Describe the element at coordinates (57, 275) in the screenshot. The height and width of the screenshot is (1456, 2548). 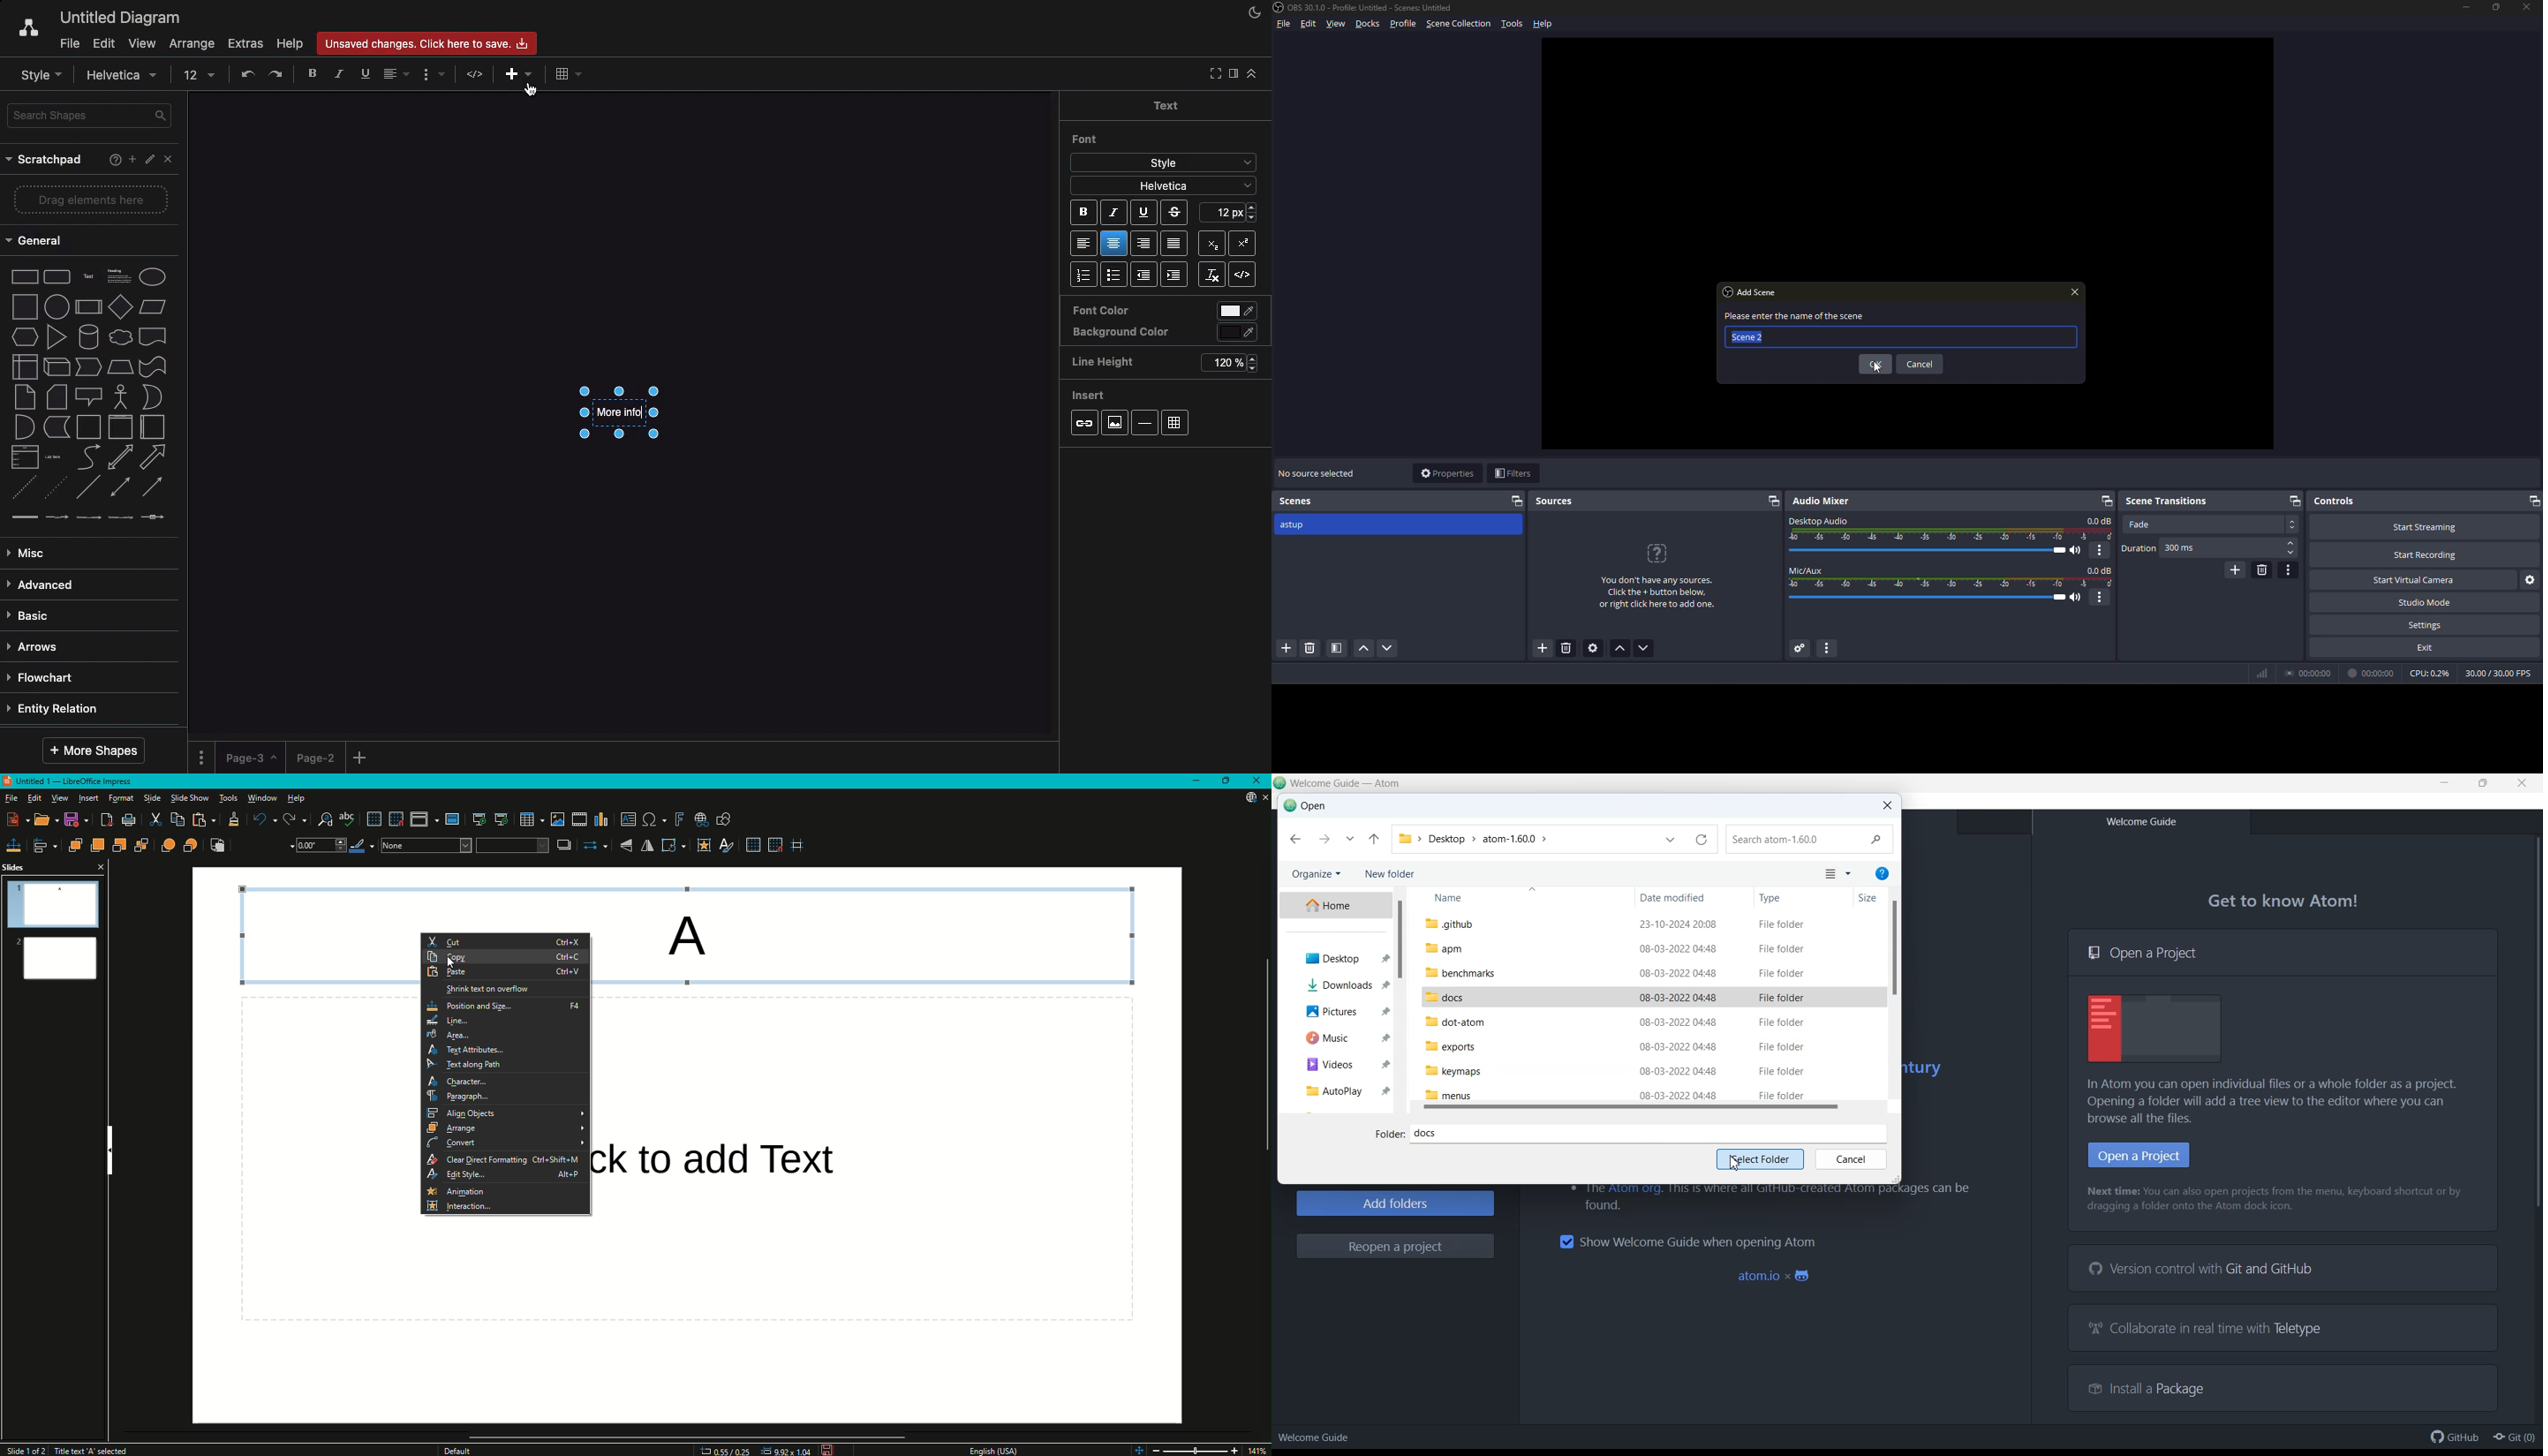
I see `rounded rectangle` at that location.